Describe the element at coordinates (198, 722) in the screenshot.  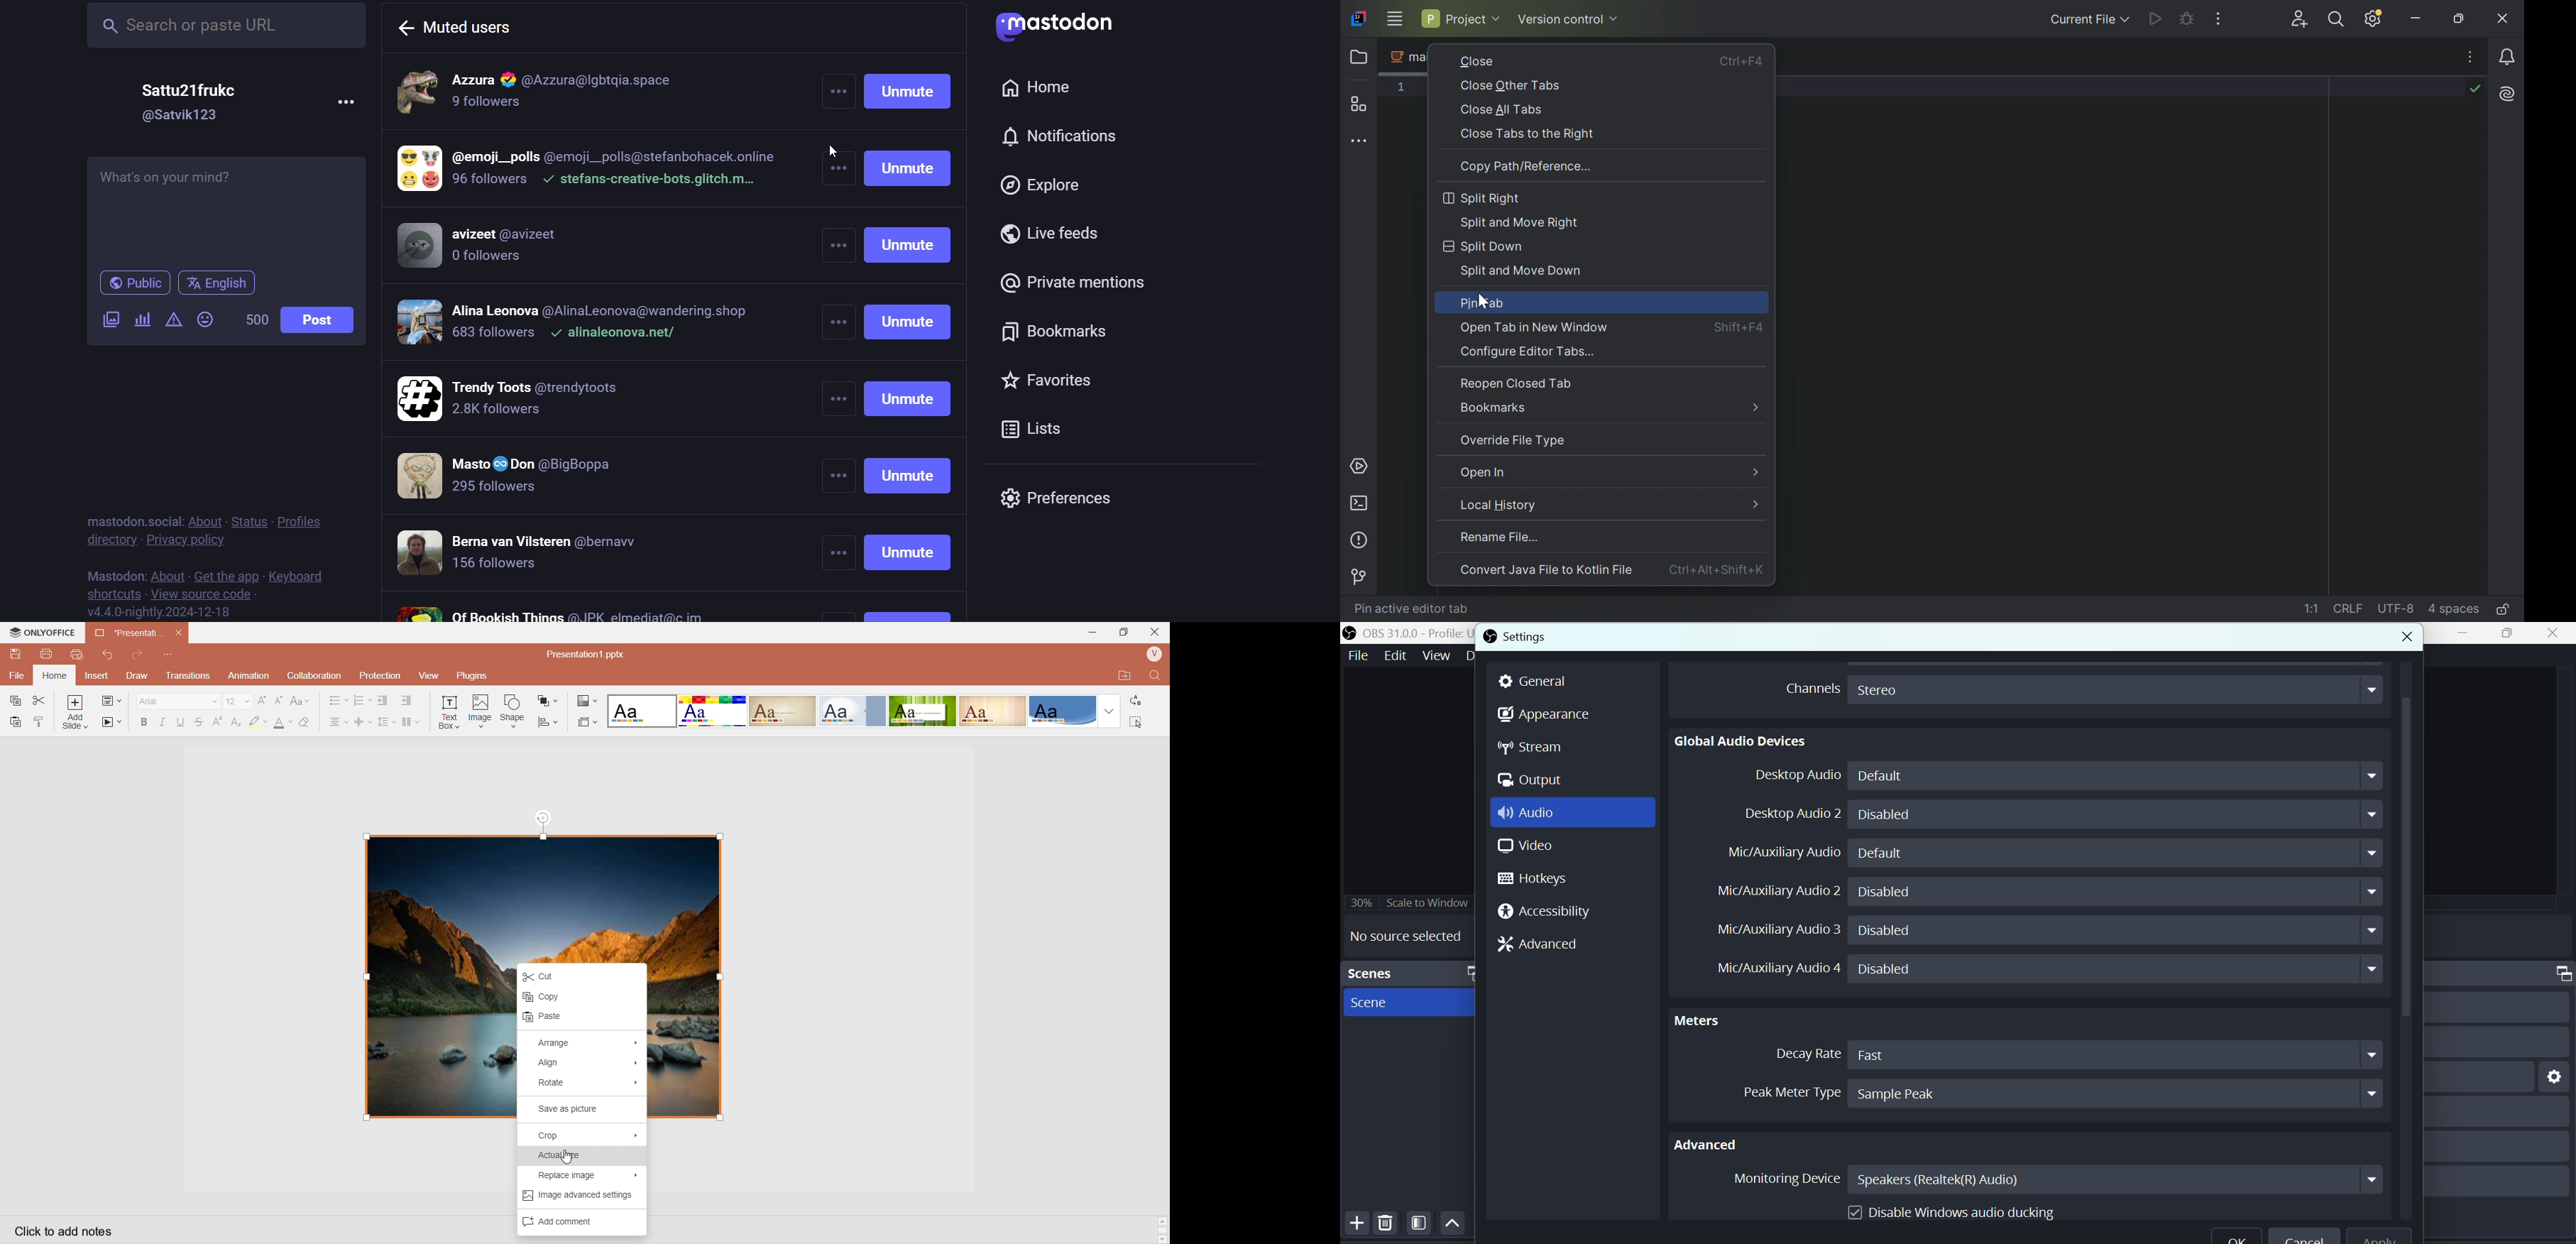
I see `Strikestrough` at that location.